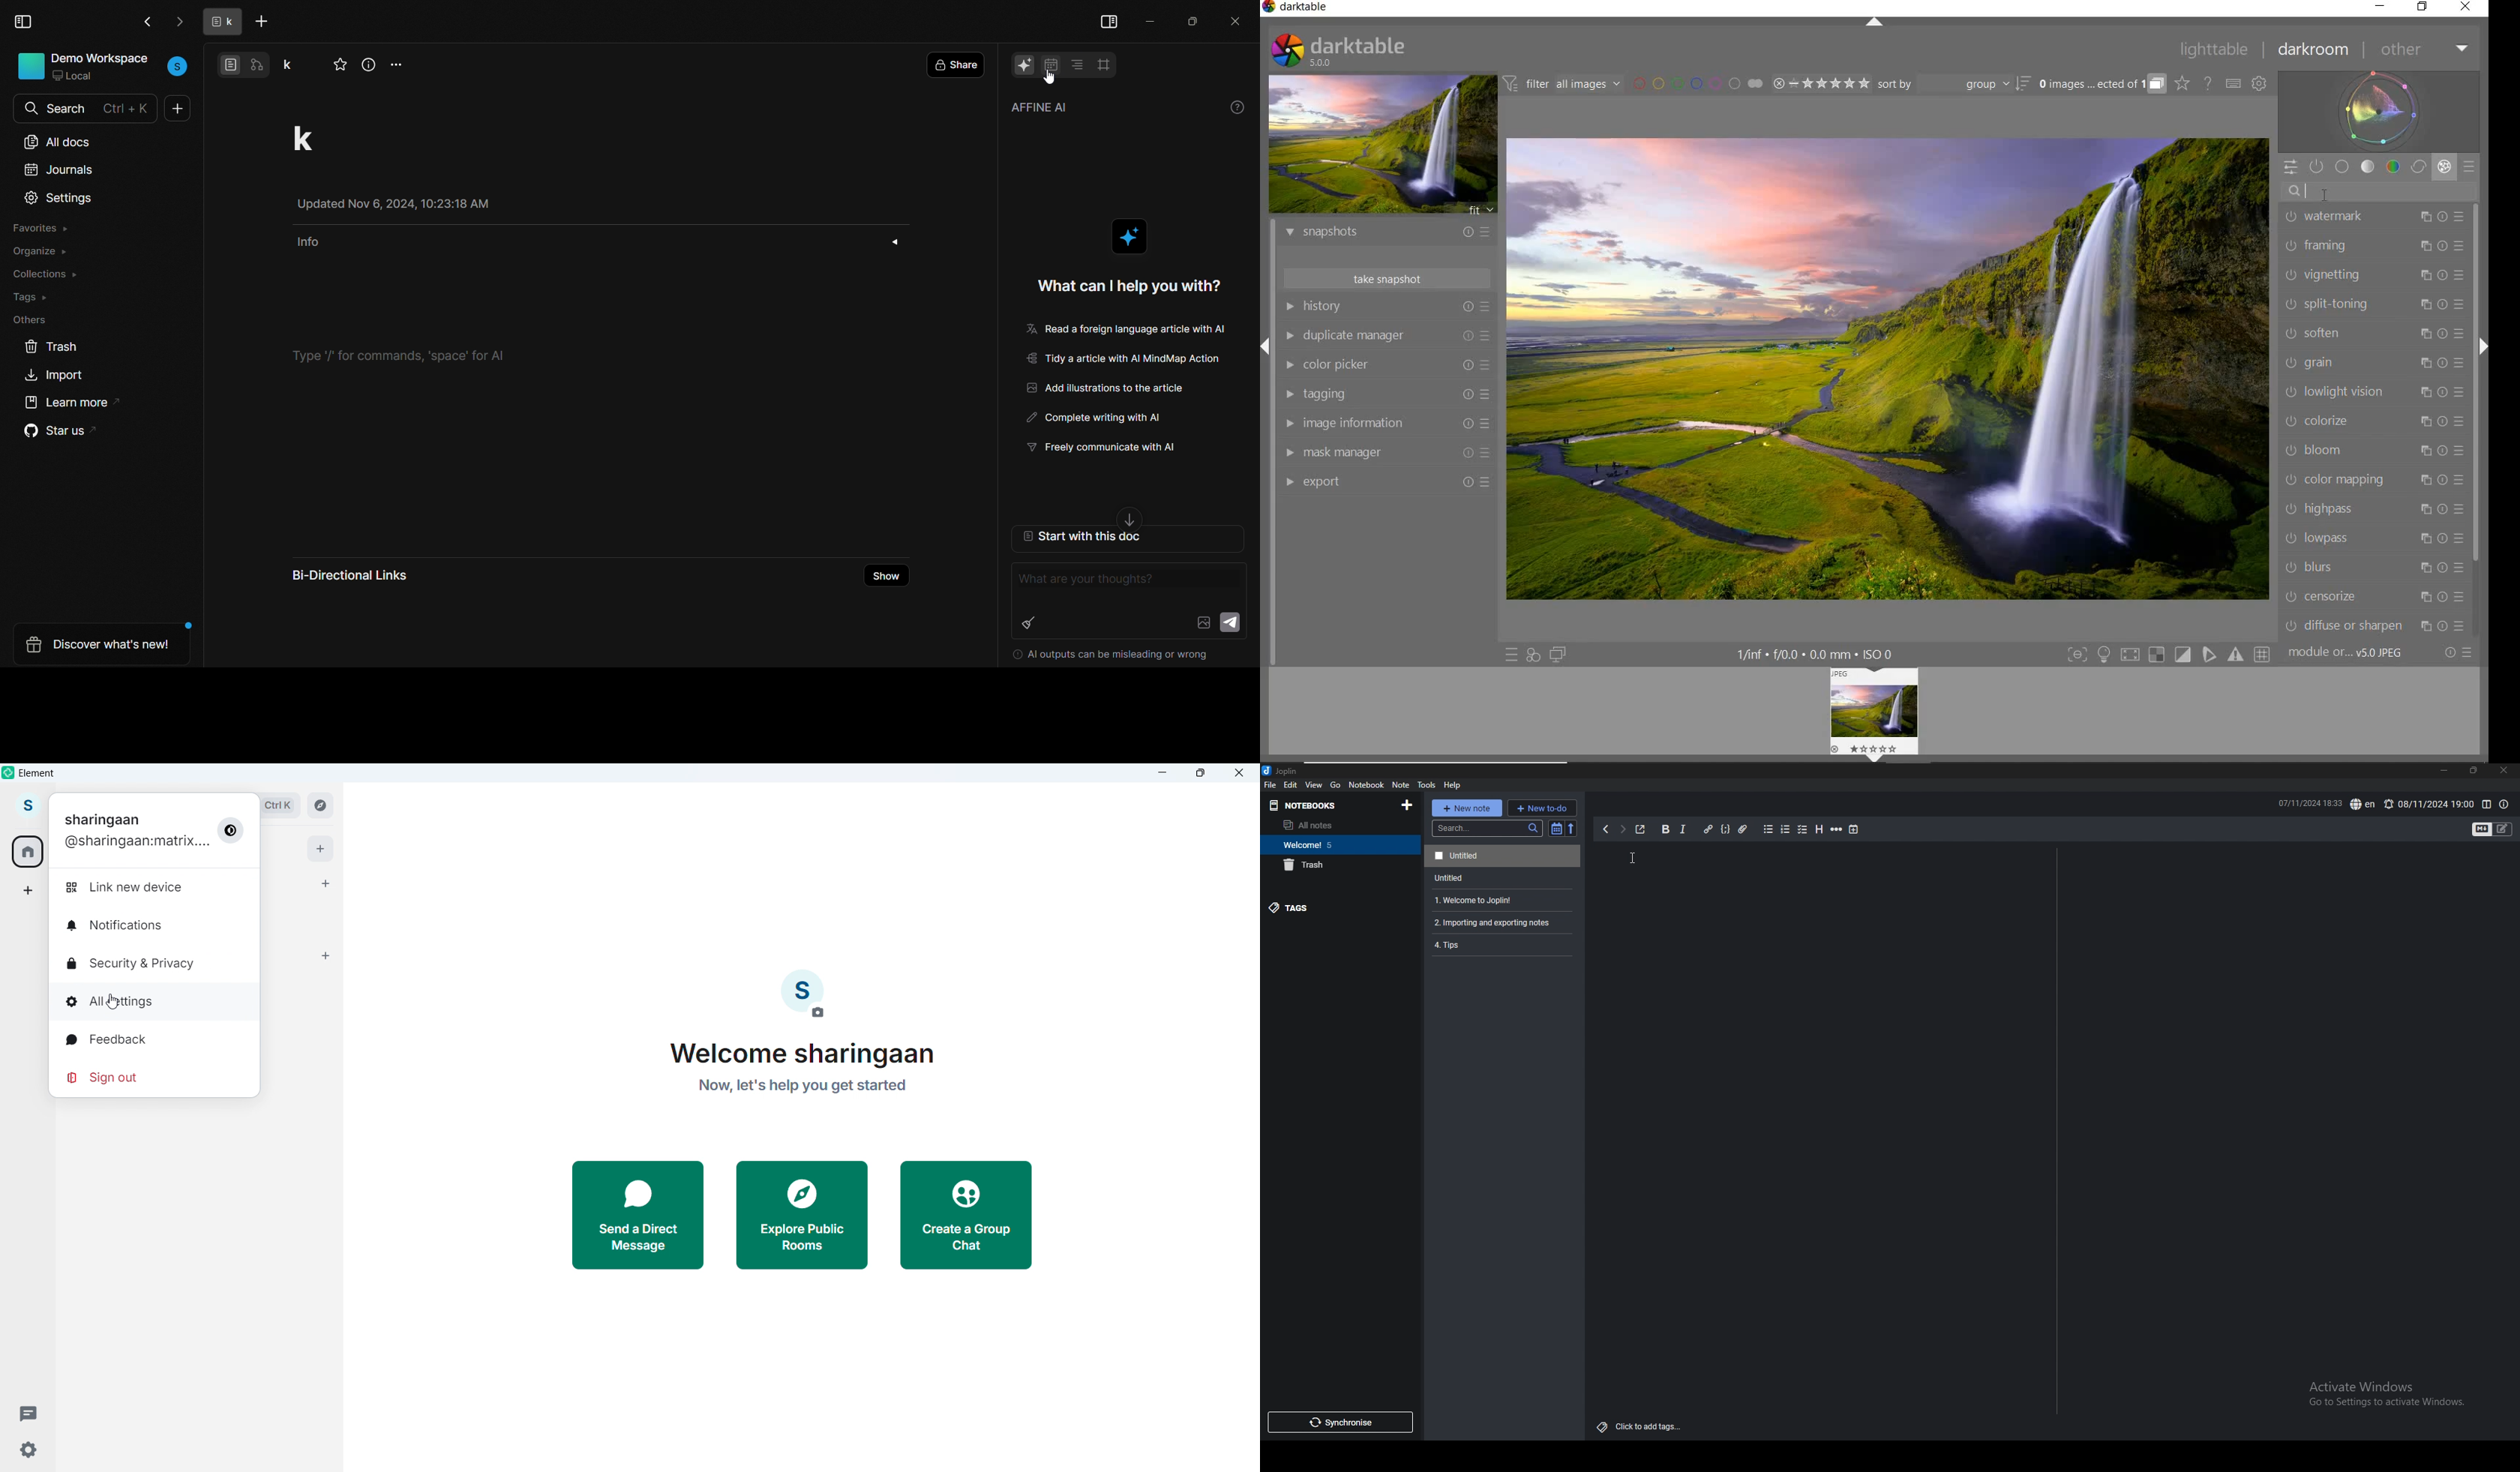 The height and width of the screenshot is (1484, 2520). What do you see at coordinates (326, 883) in the screenshot?
I see `start chat ` at bounding box center [326, 883].